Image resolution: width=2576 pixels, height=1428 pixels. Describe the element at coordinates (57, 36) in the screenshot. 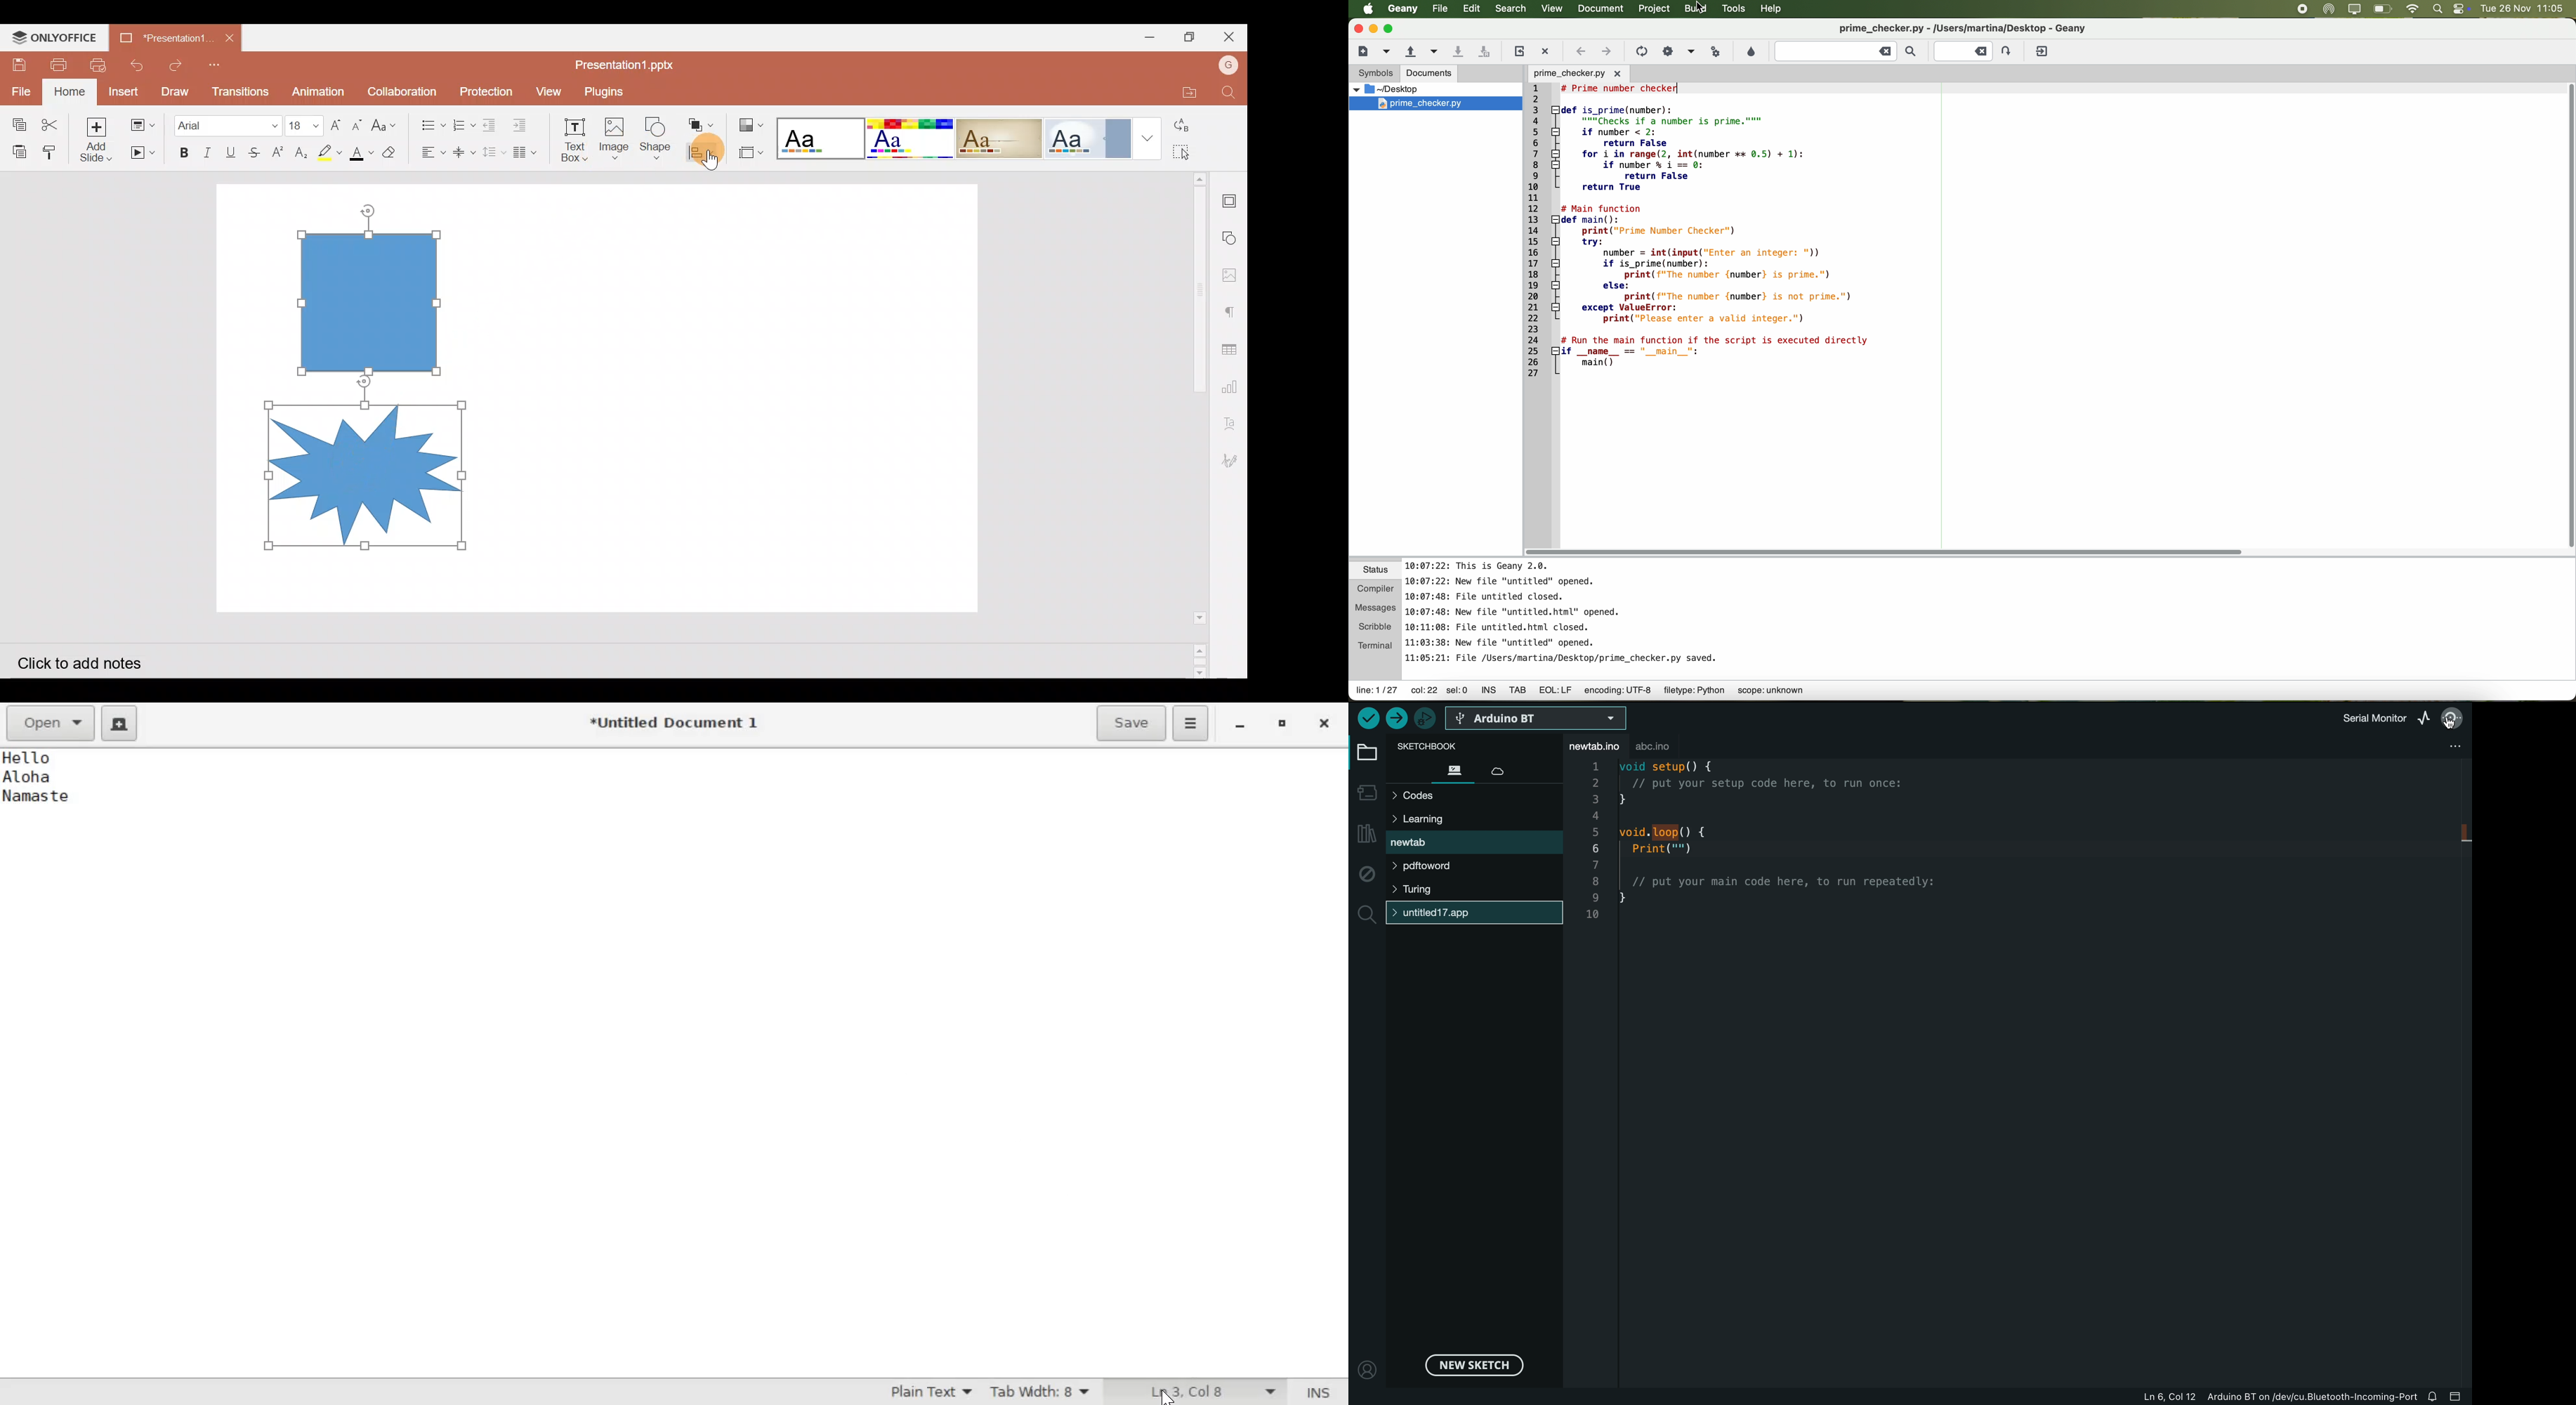

I see `ONLYOFFICE` at that location.